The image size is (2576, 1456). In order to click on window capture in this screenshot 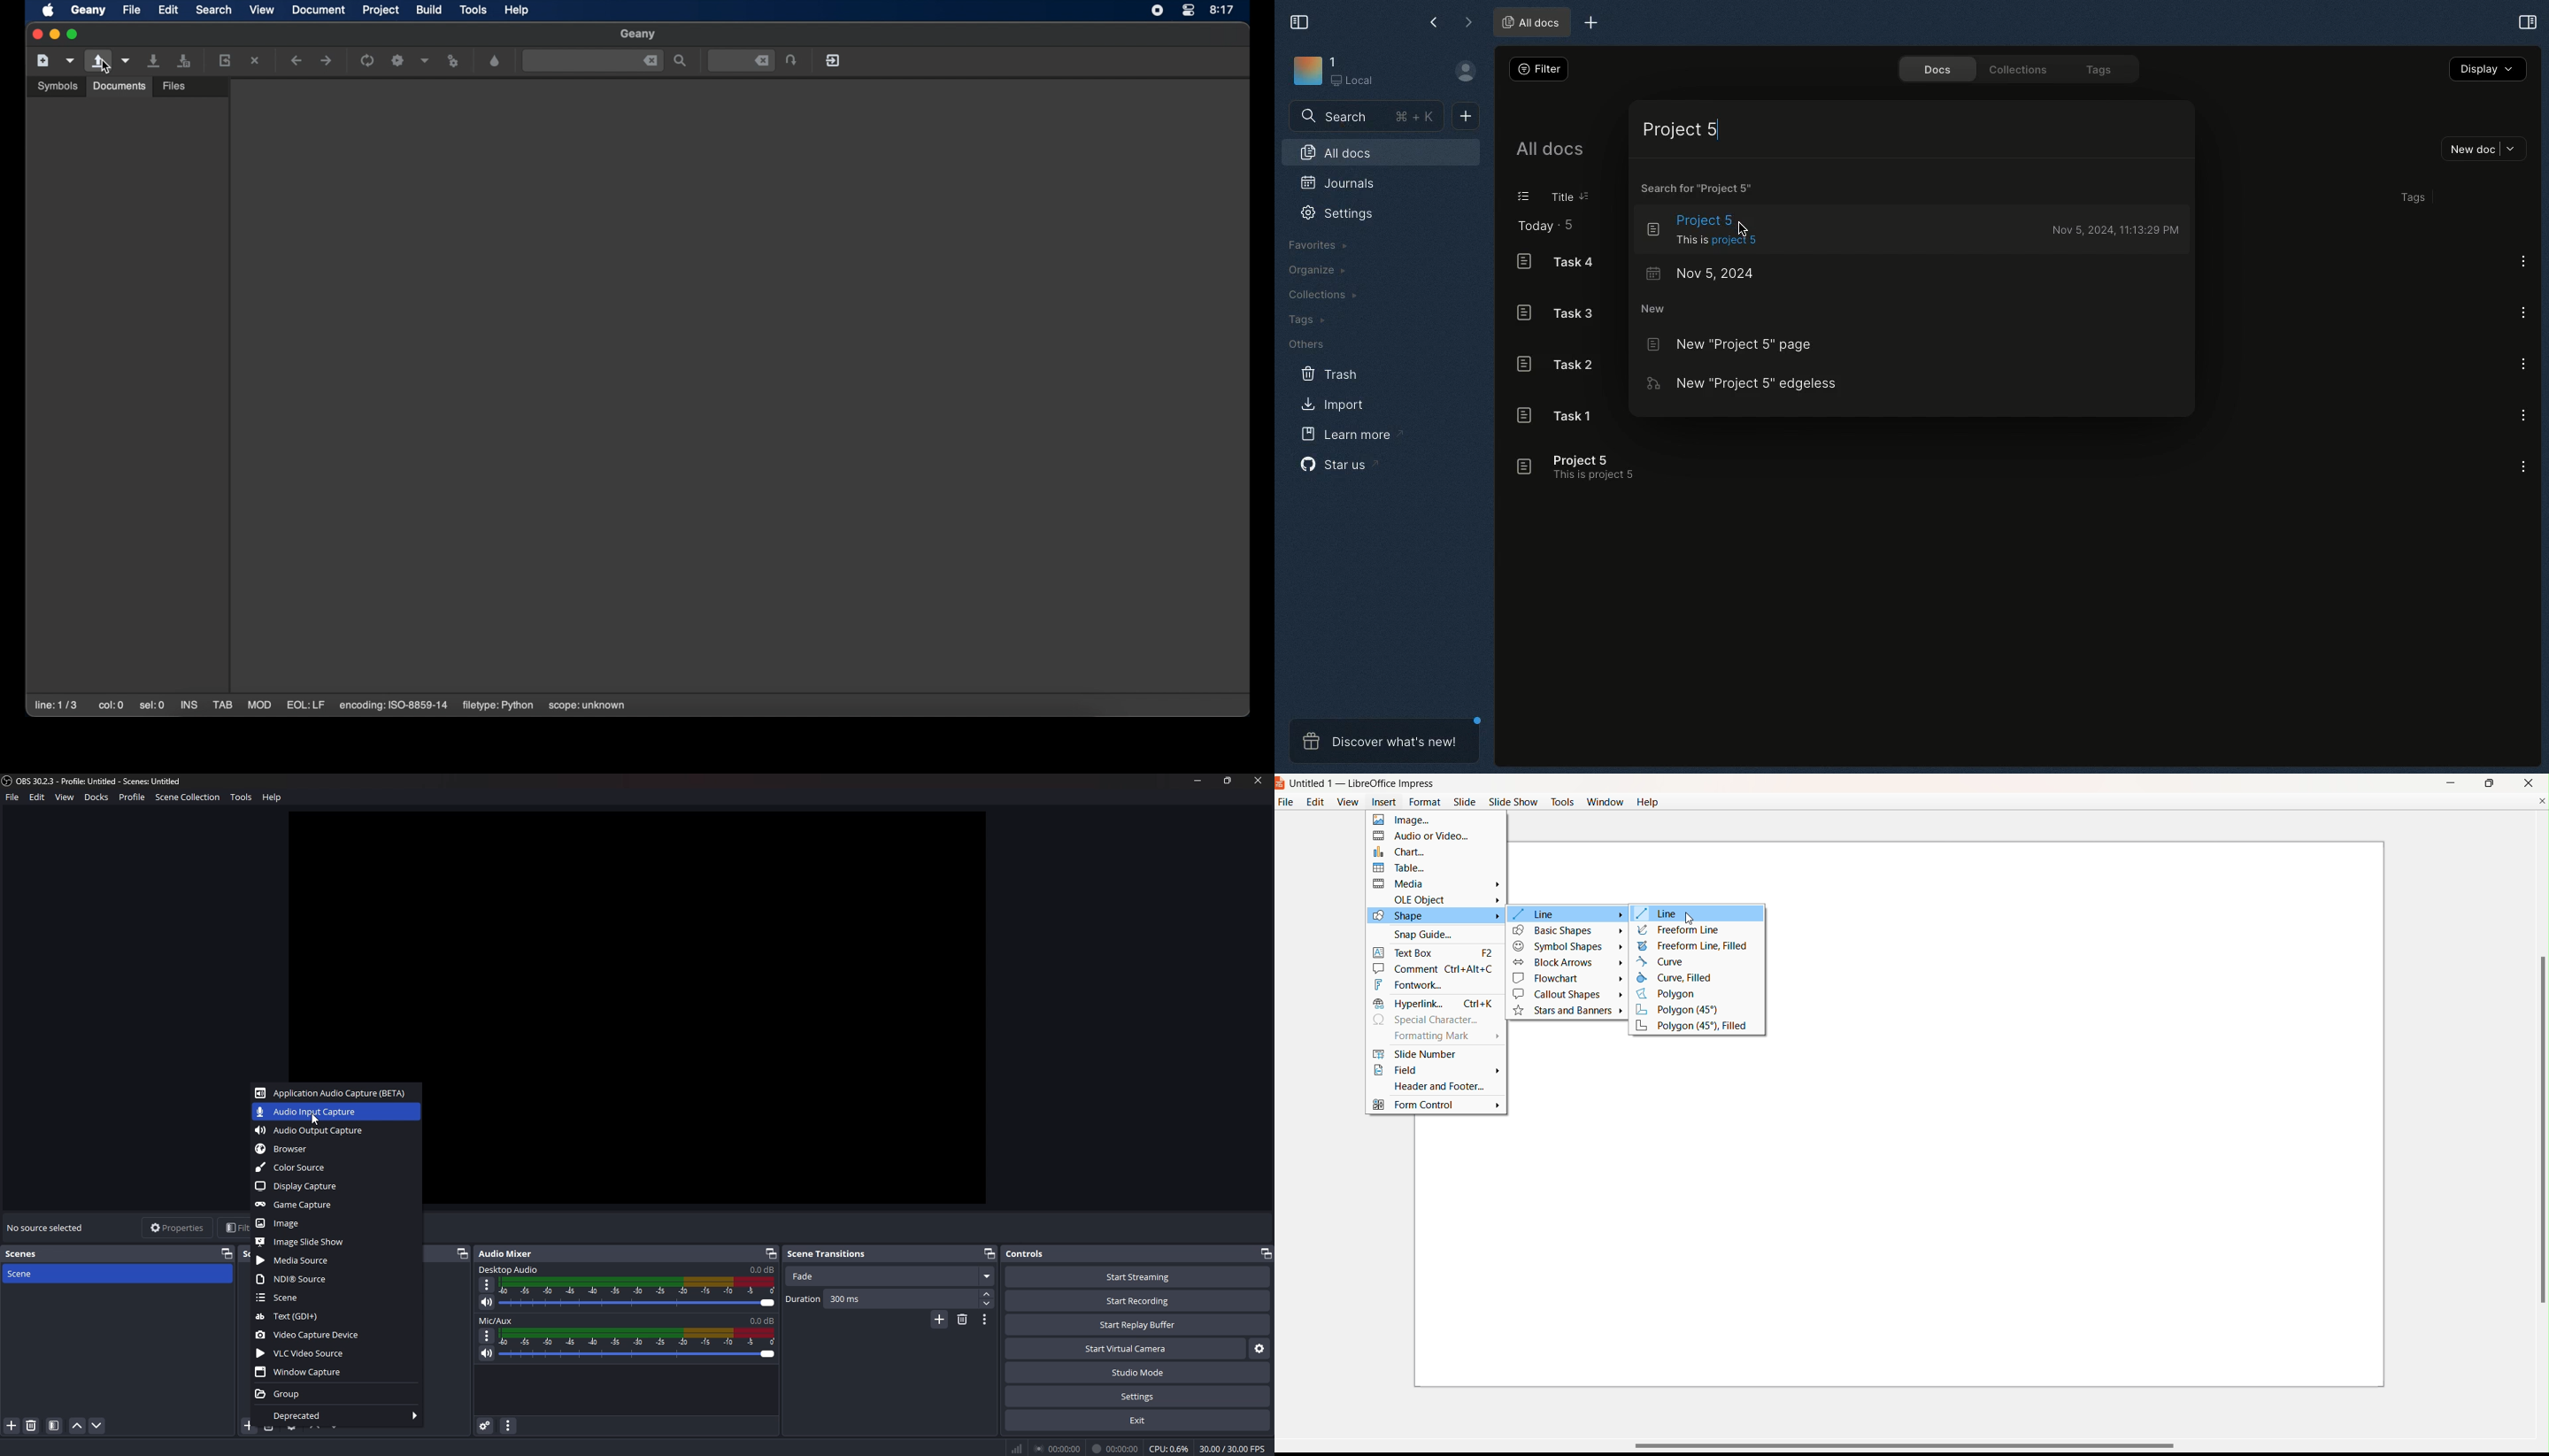, I will do `click(338, 1372)`.